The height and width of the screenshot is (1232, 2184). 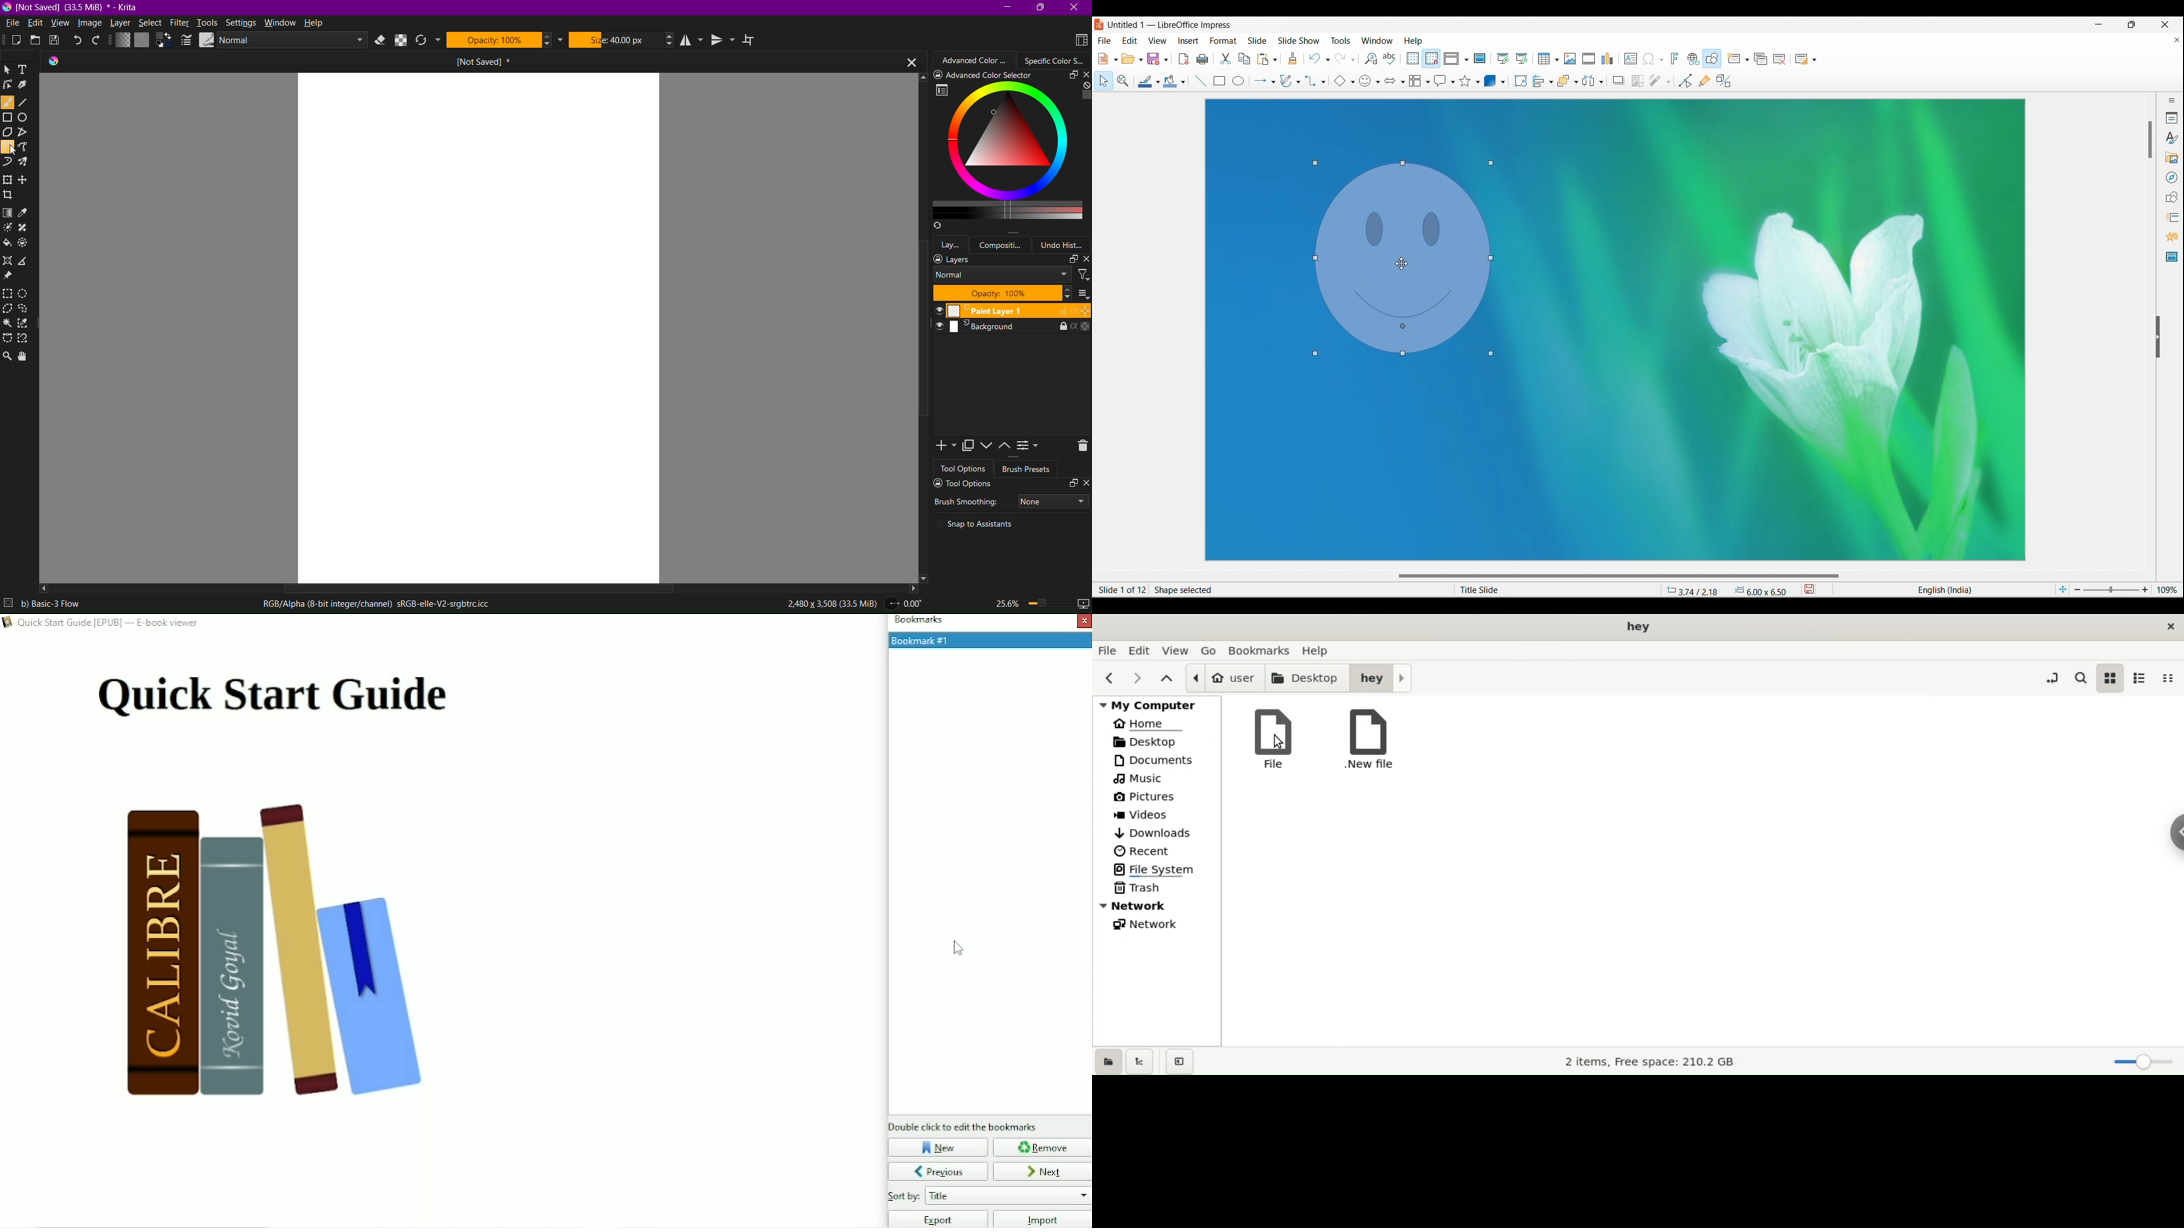 What do you see at coordinates (208, 23) in the screenshot?
I see `Tools` at bounding box center [208, 23].